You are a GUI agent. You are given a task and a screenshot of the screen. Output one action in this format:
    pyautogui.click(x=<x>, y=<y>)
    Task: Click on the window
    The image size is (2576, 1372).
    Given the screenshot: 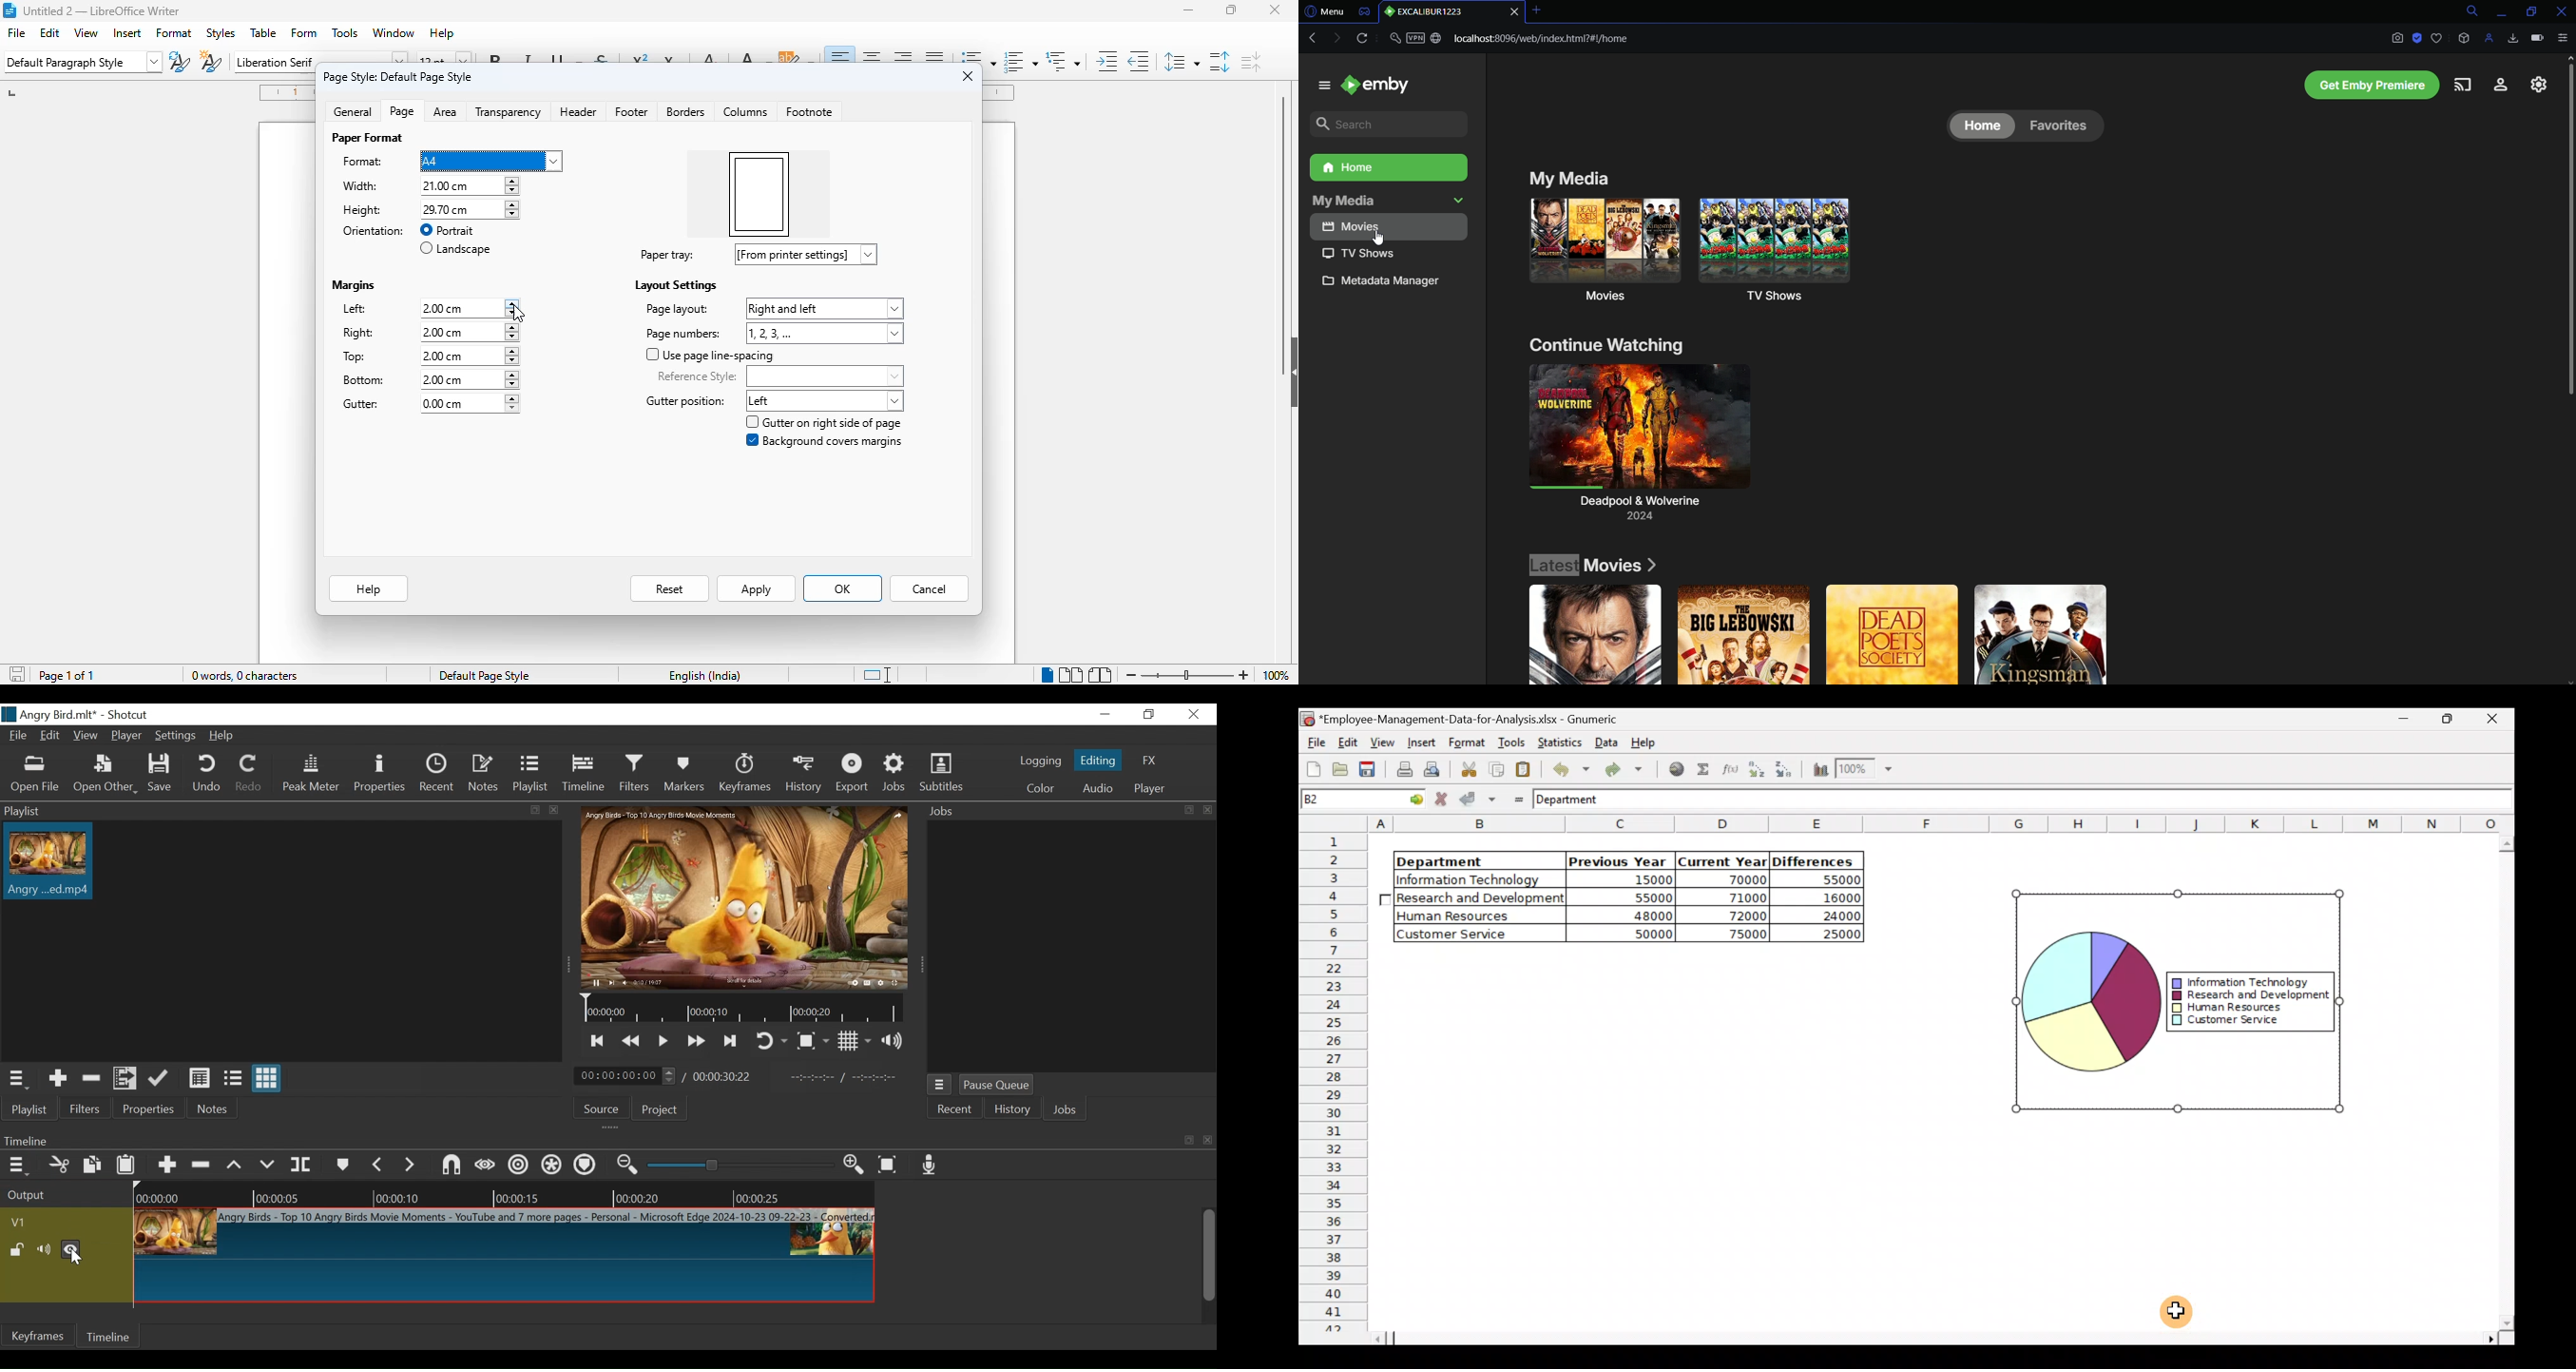 What is the action you would take?
    pyautogui.click(x=392, y=33)
    